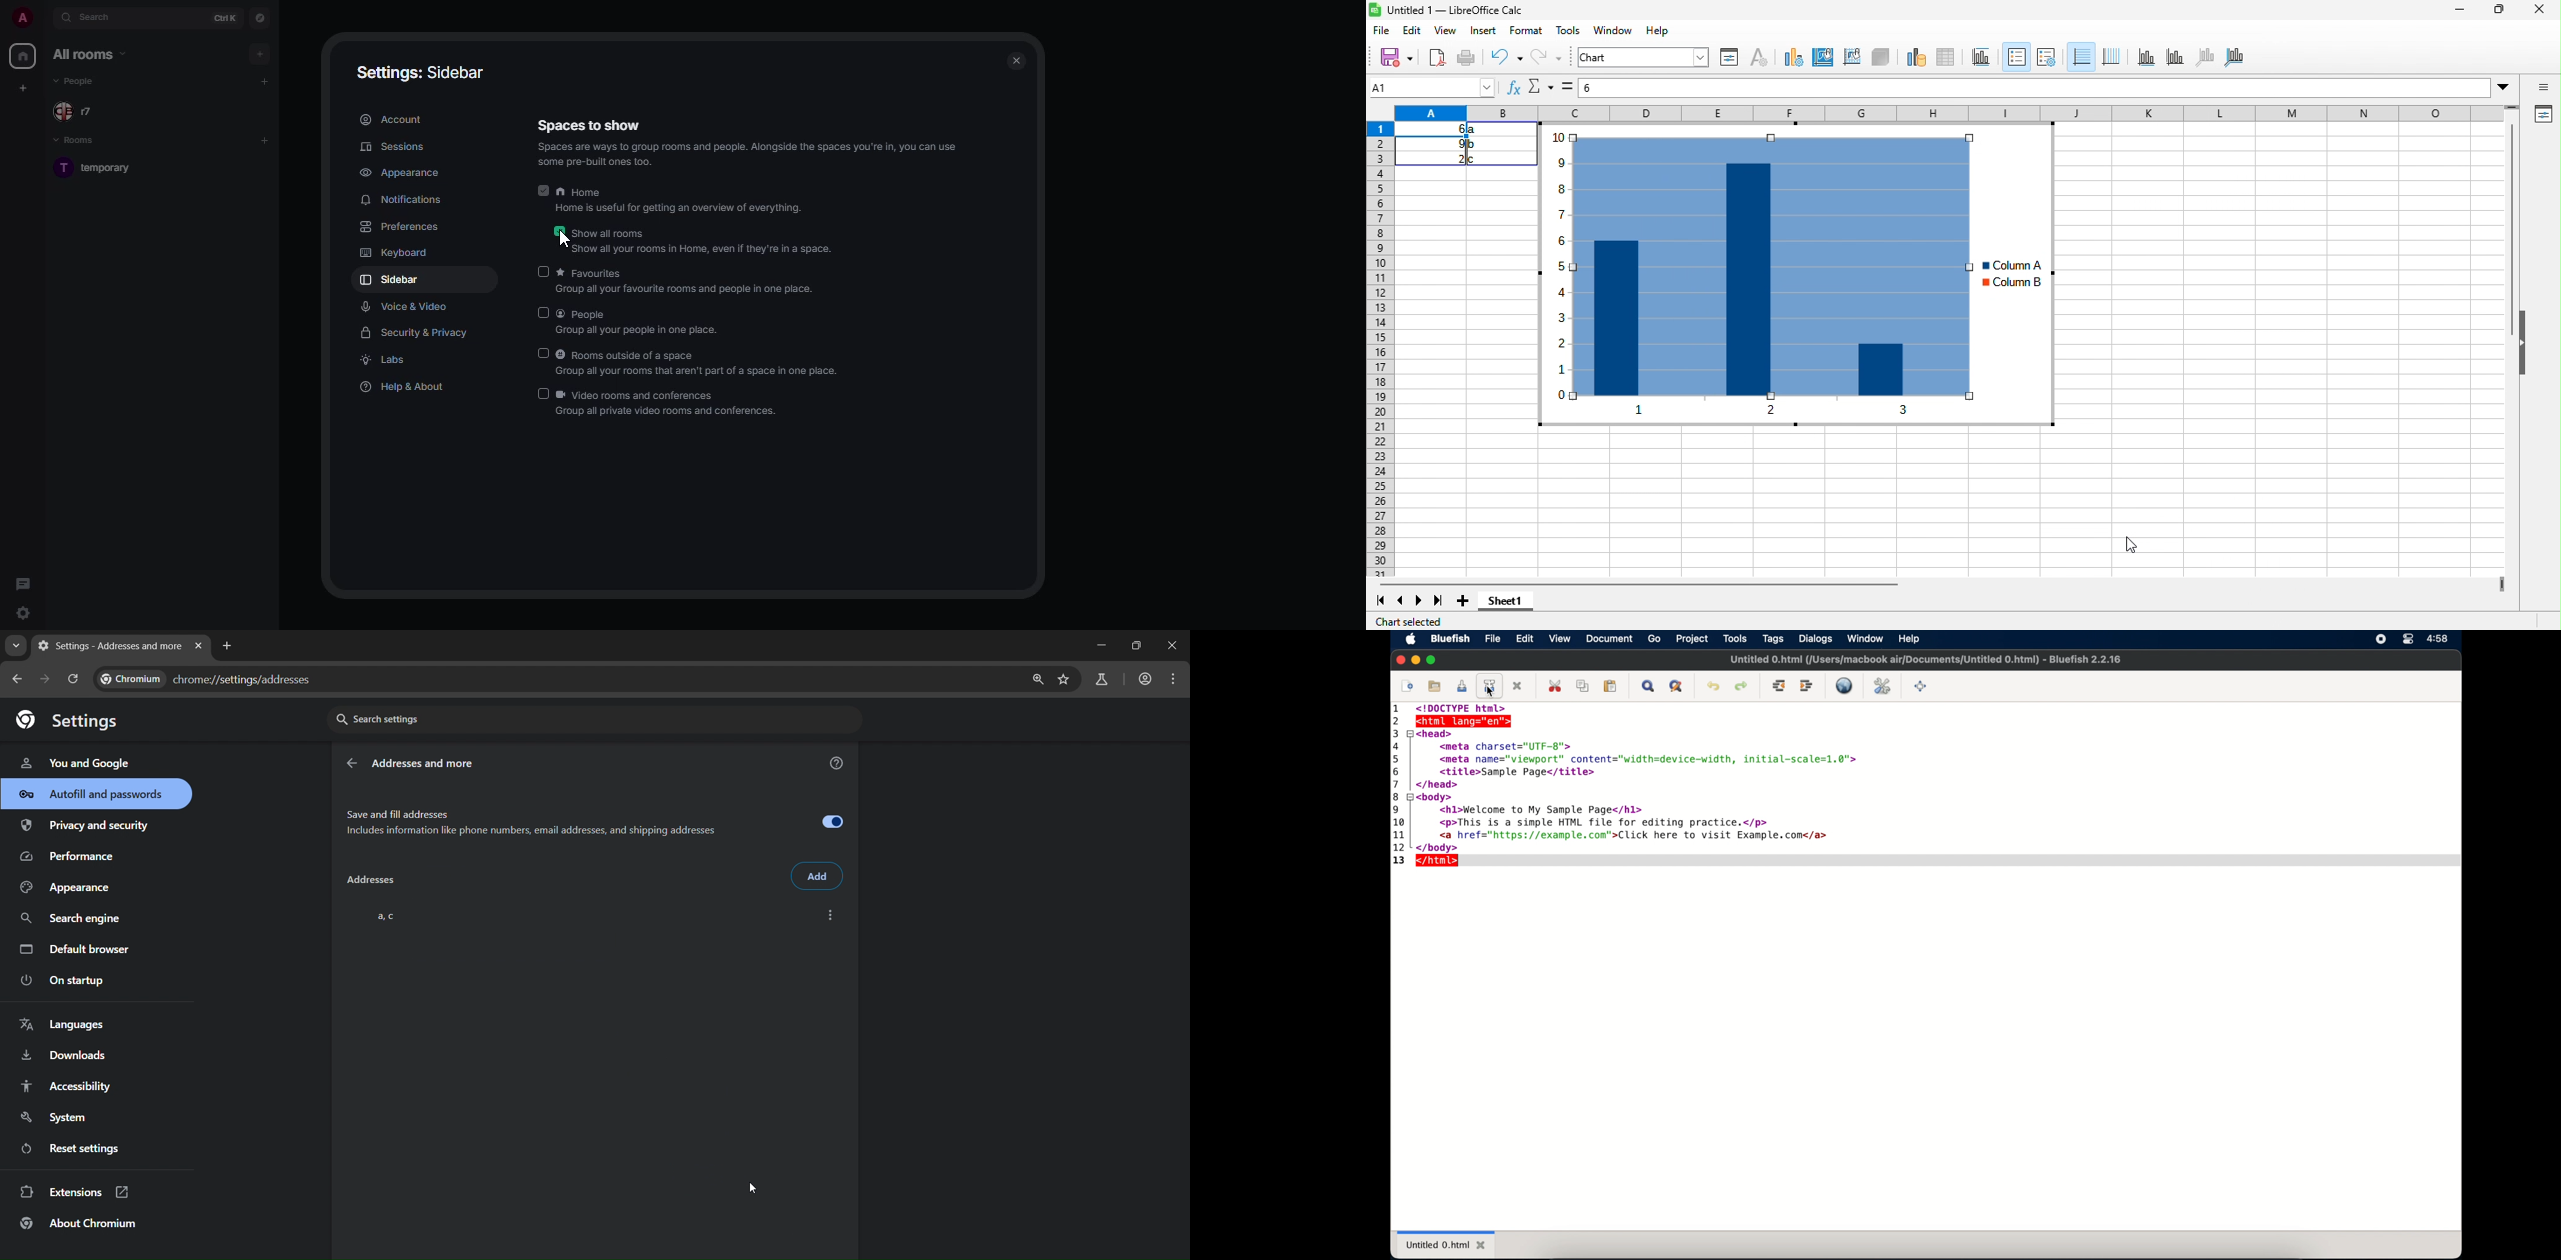  Describe the element at coordinates (72, 859) in the screenshot. I see `performance` at that location.